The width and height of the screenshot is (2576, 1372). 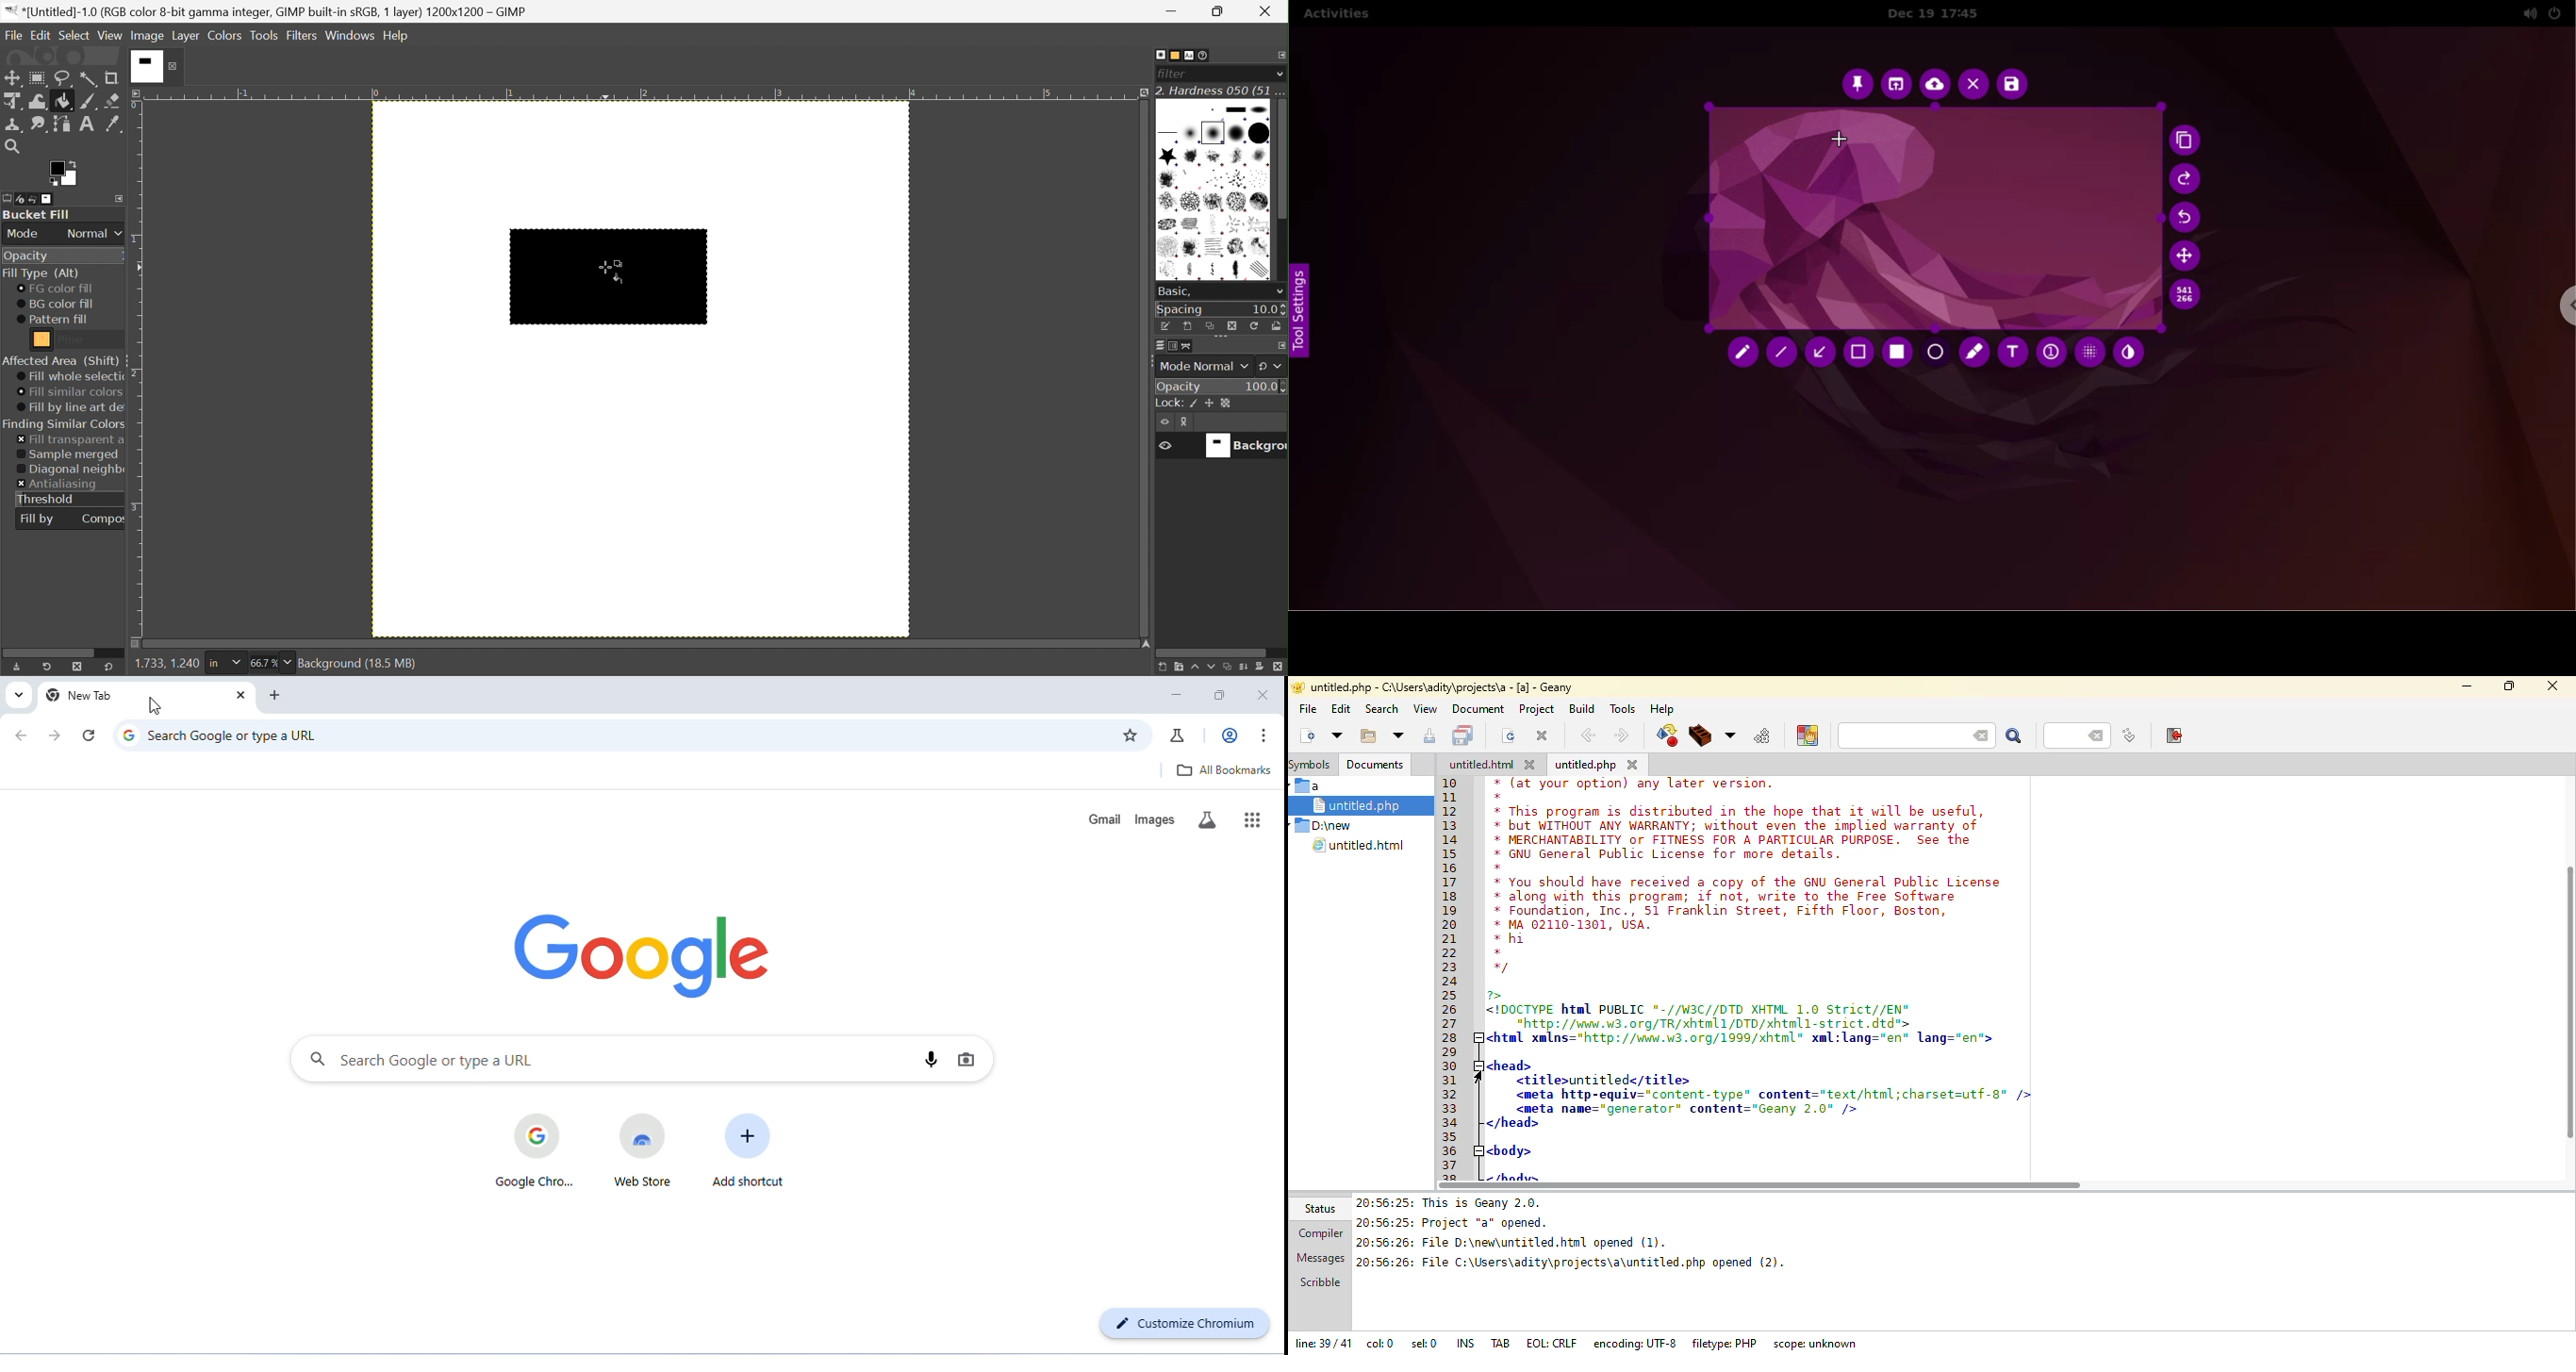 I want to click on The active foreground color. Click to open the color selection dialog., so click(x=62, y=173).